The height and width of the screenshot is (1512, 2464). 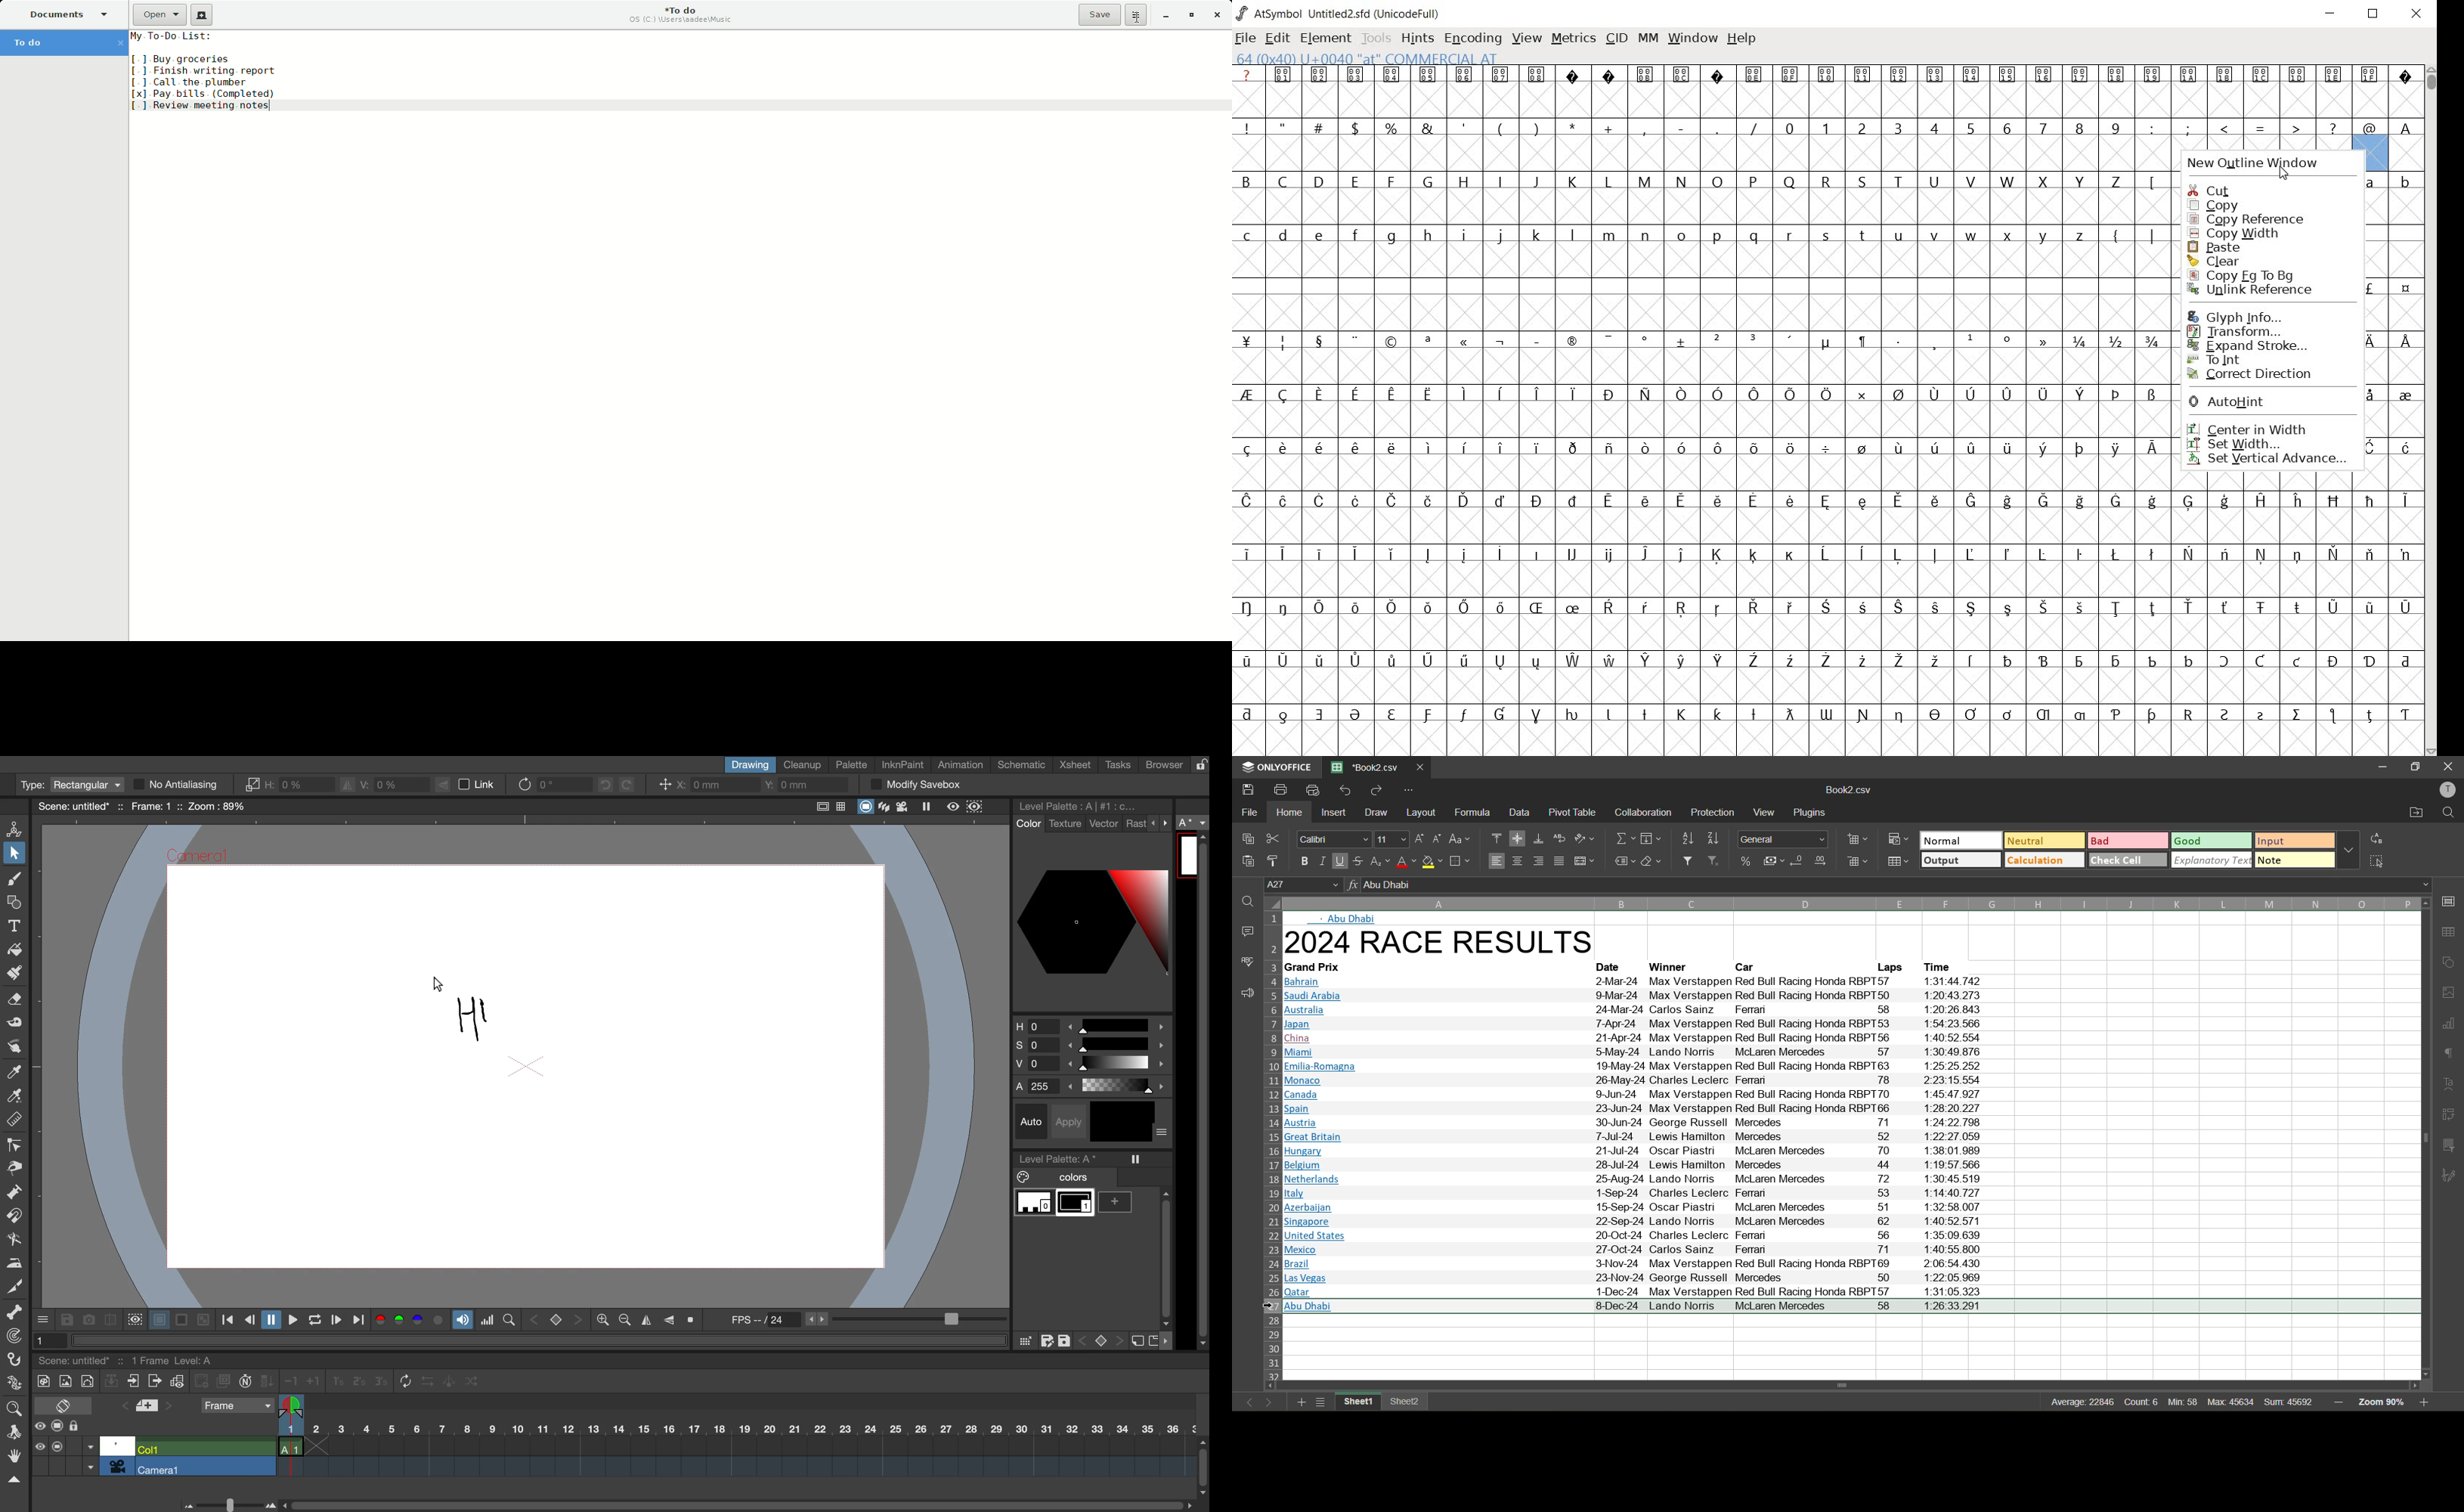 What do you see at coordinates (669, 1319) in the screenshot?
I see `flip vertically` at bounding box center [669, 1319].